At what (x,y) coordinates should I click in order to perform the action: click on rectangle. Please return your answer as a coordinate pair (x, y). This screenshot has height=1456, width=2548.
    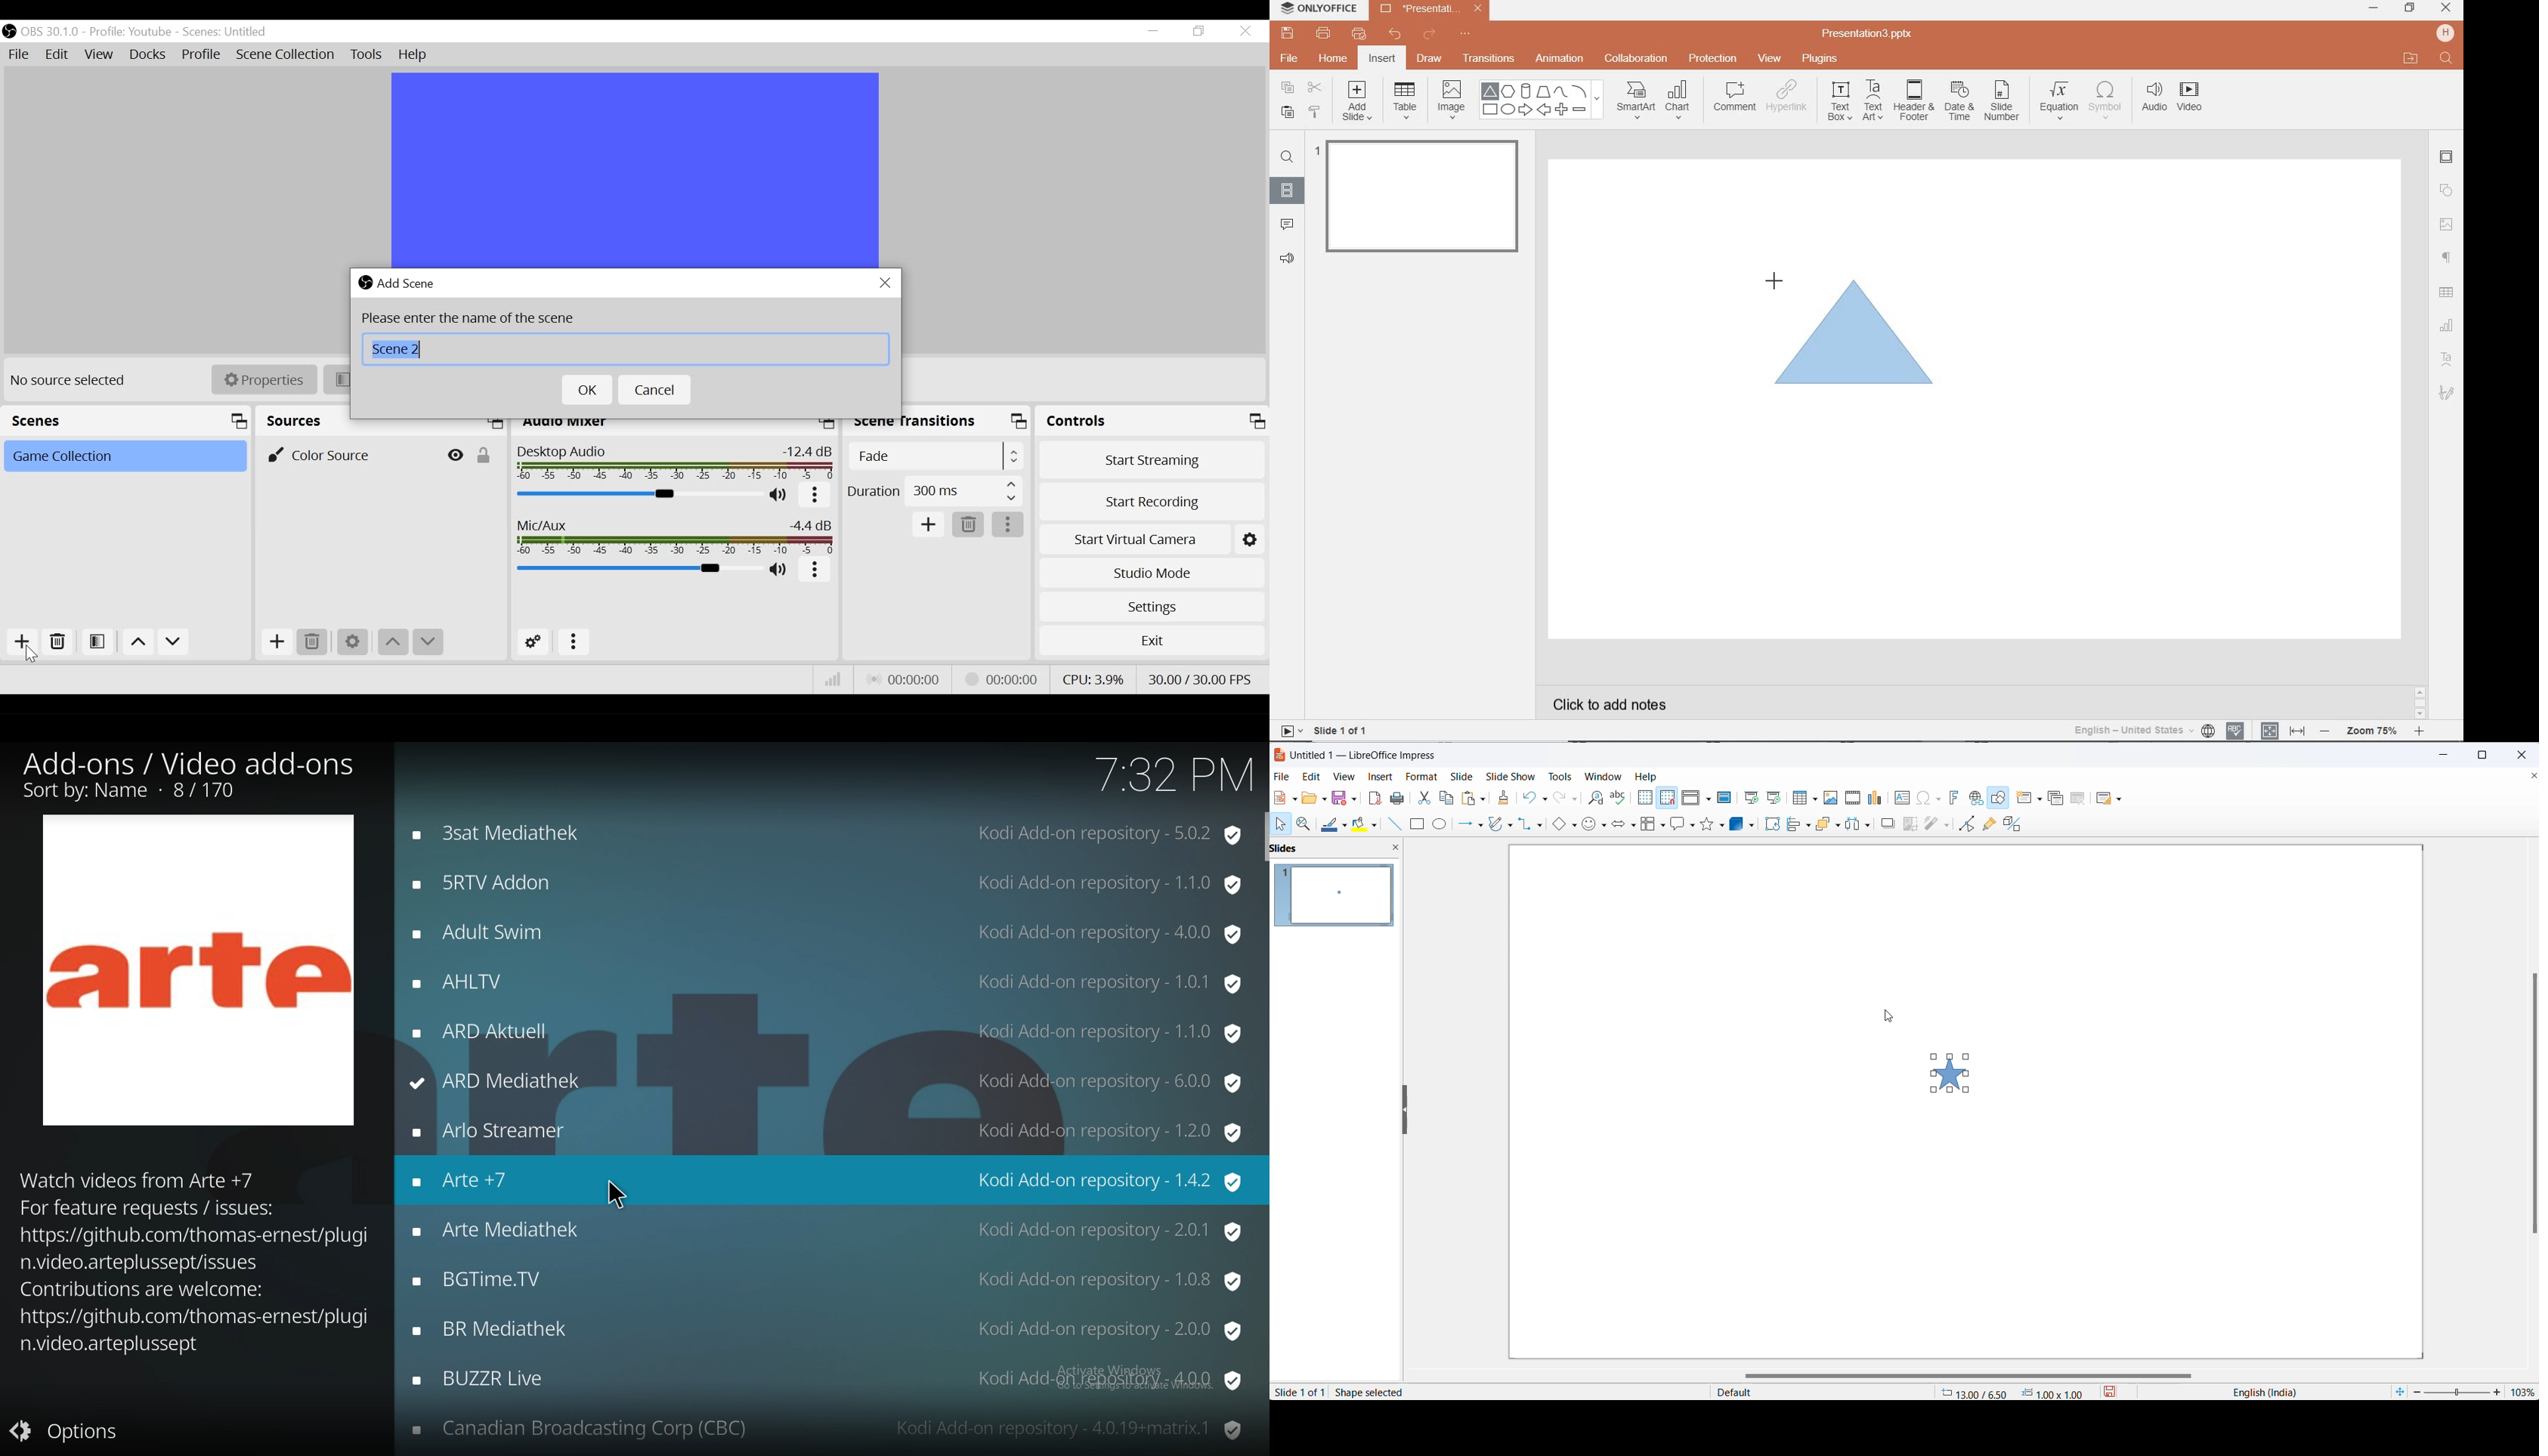
    Looking at the image, I should click on (1419, 825).